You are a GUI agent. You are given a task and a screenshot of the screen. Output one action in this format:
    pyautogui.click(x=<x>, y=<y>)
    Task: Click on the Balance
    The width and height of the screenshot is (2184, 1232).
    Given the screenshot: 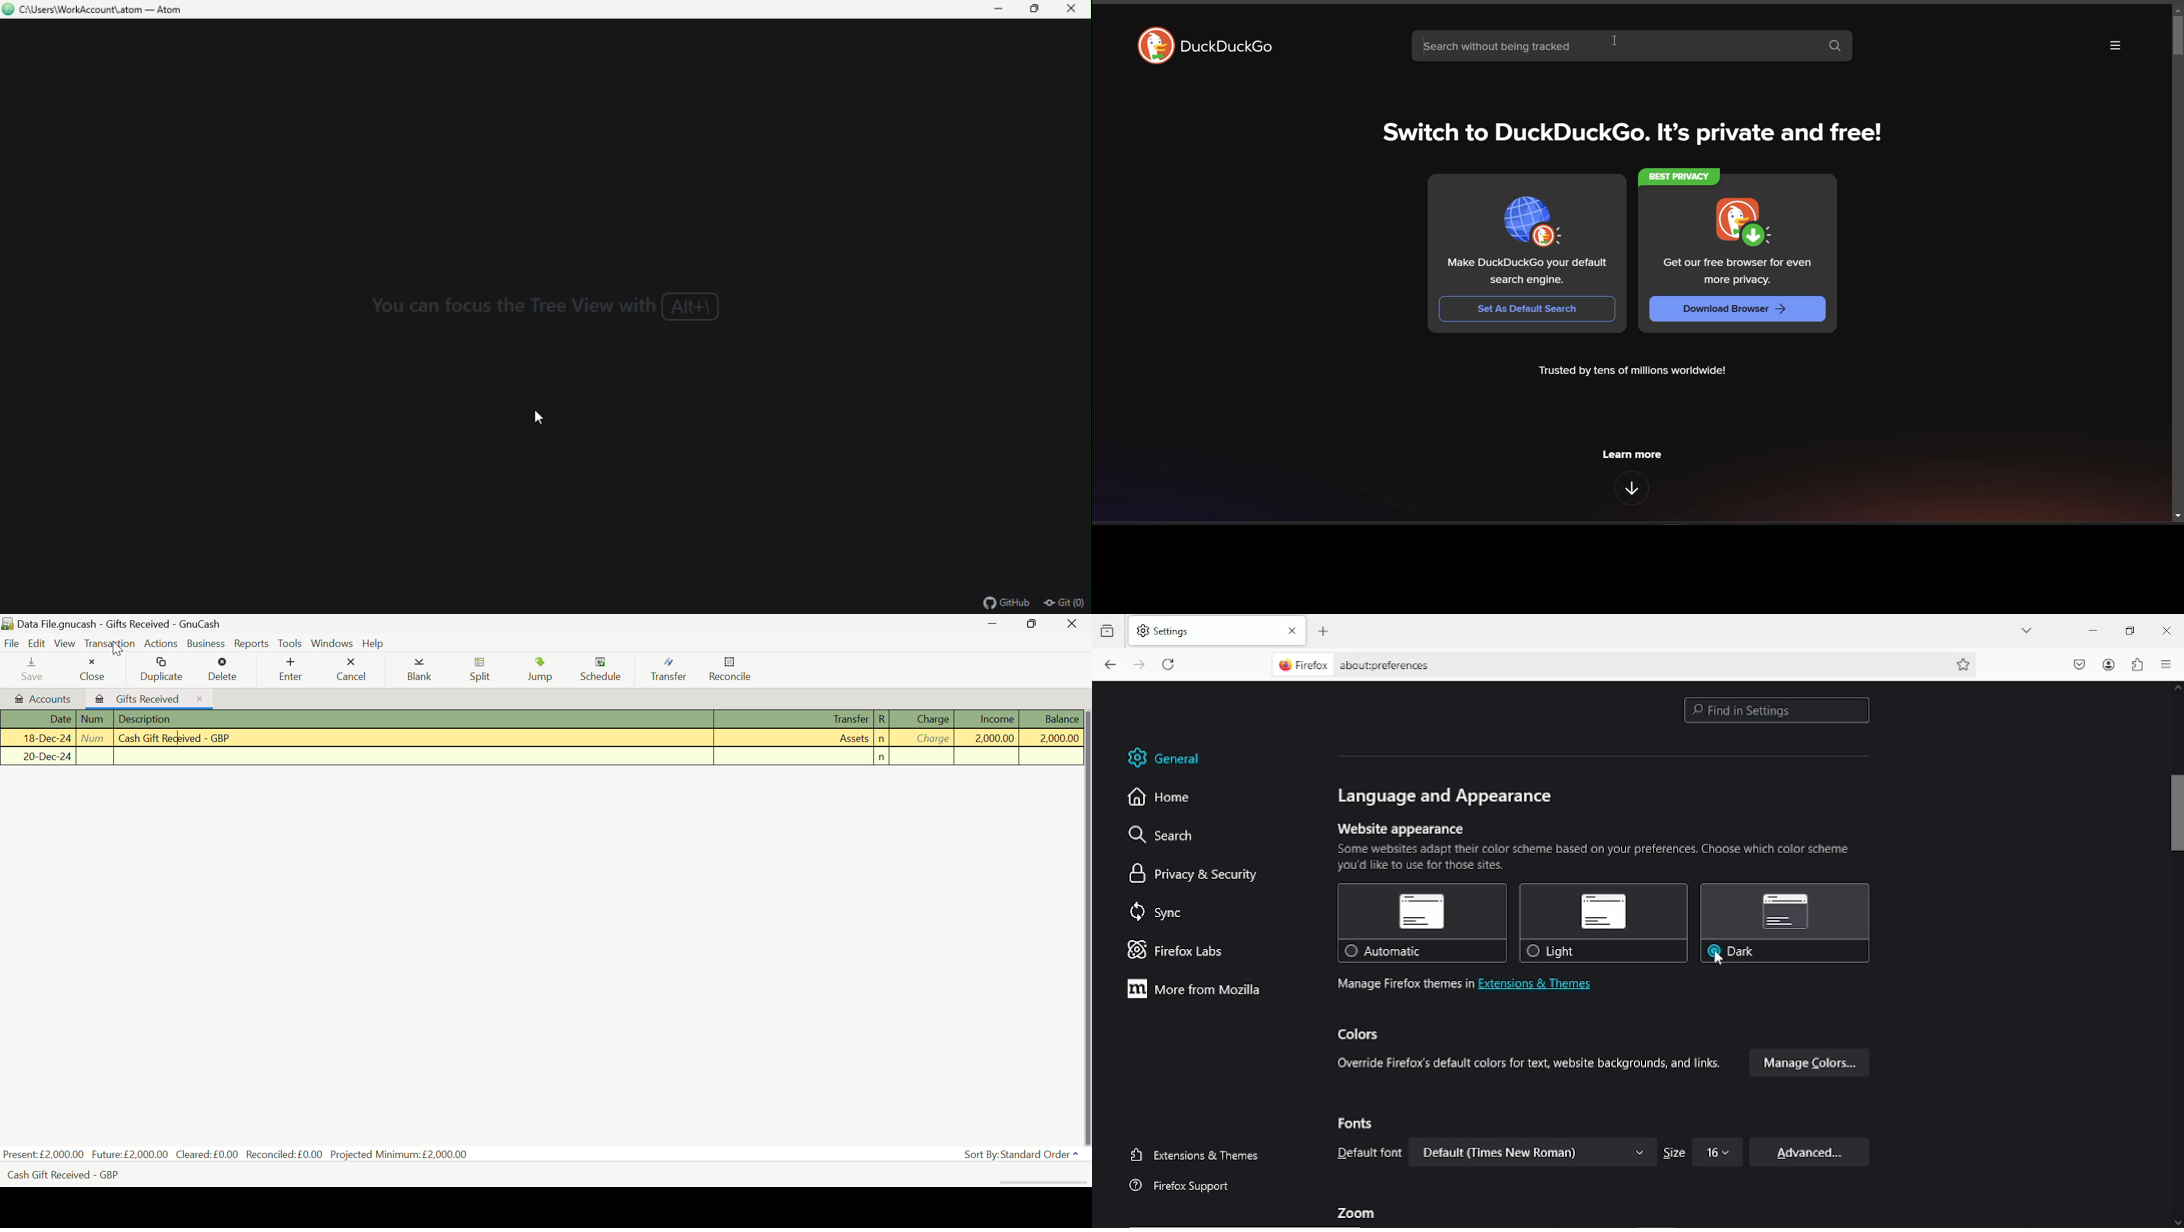 What is the action you would take?
    pyautogui.click(x=1051, y=738)
    